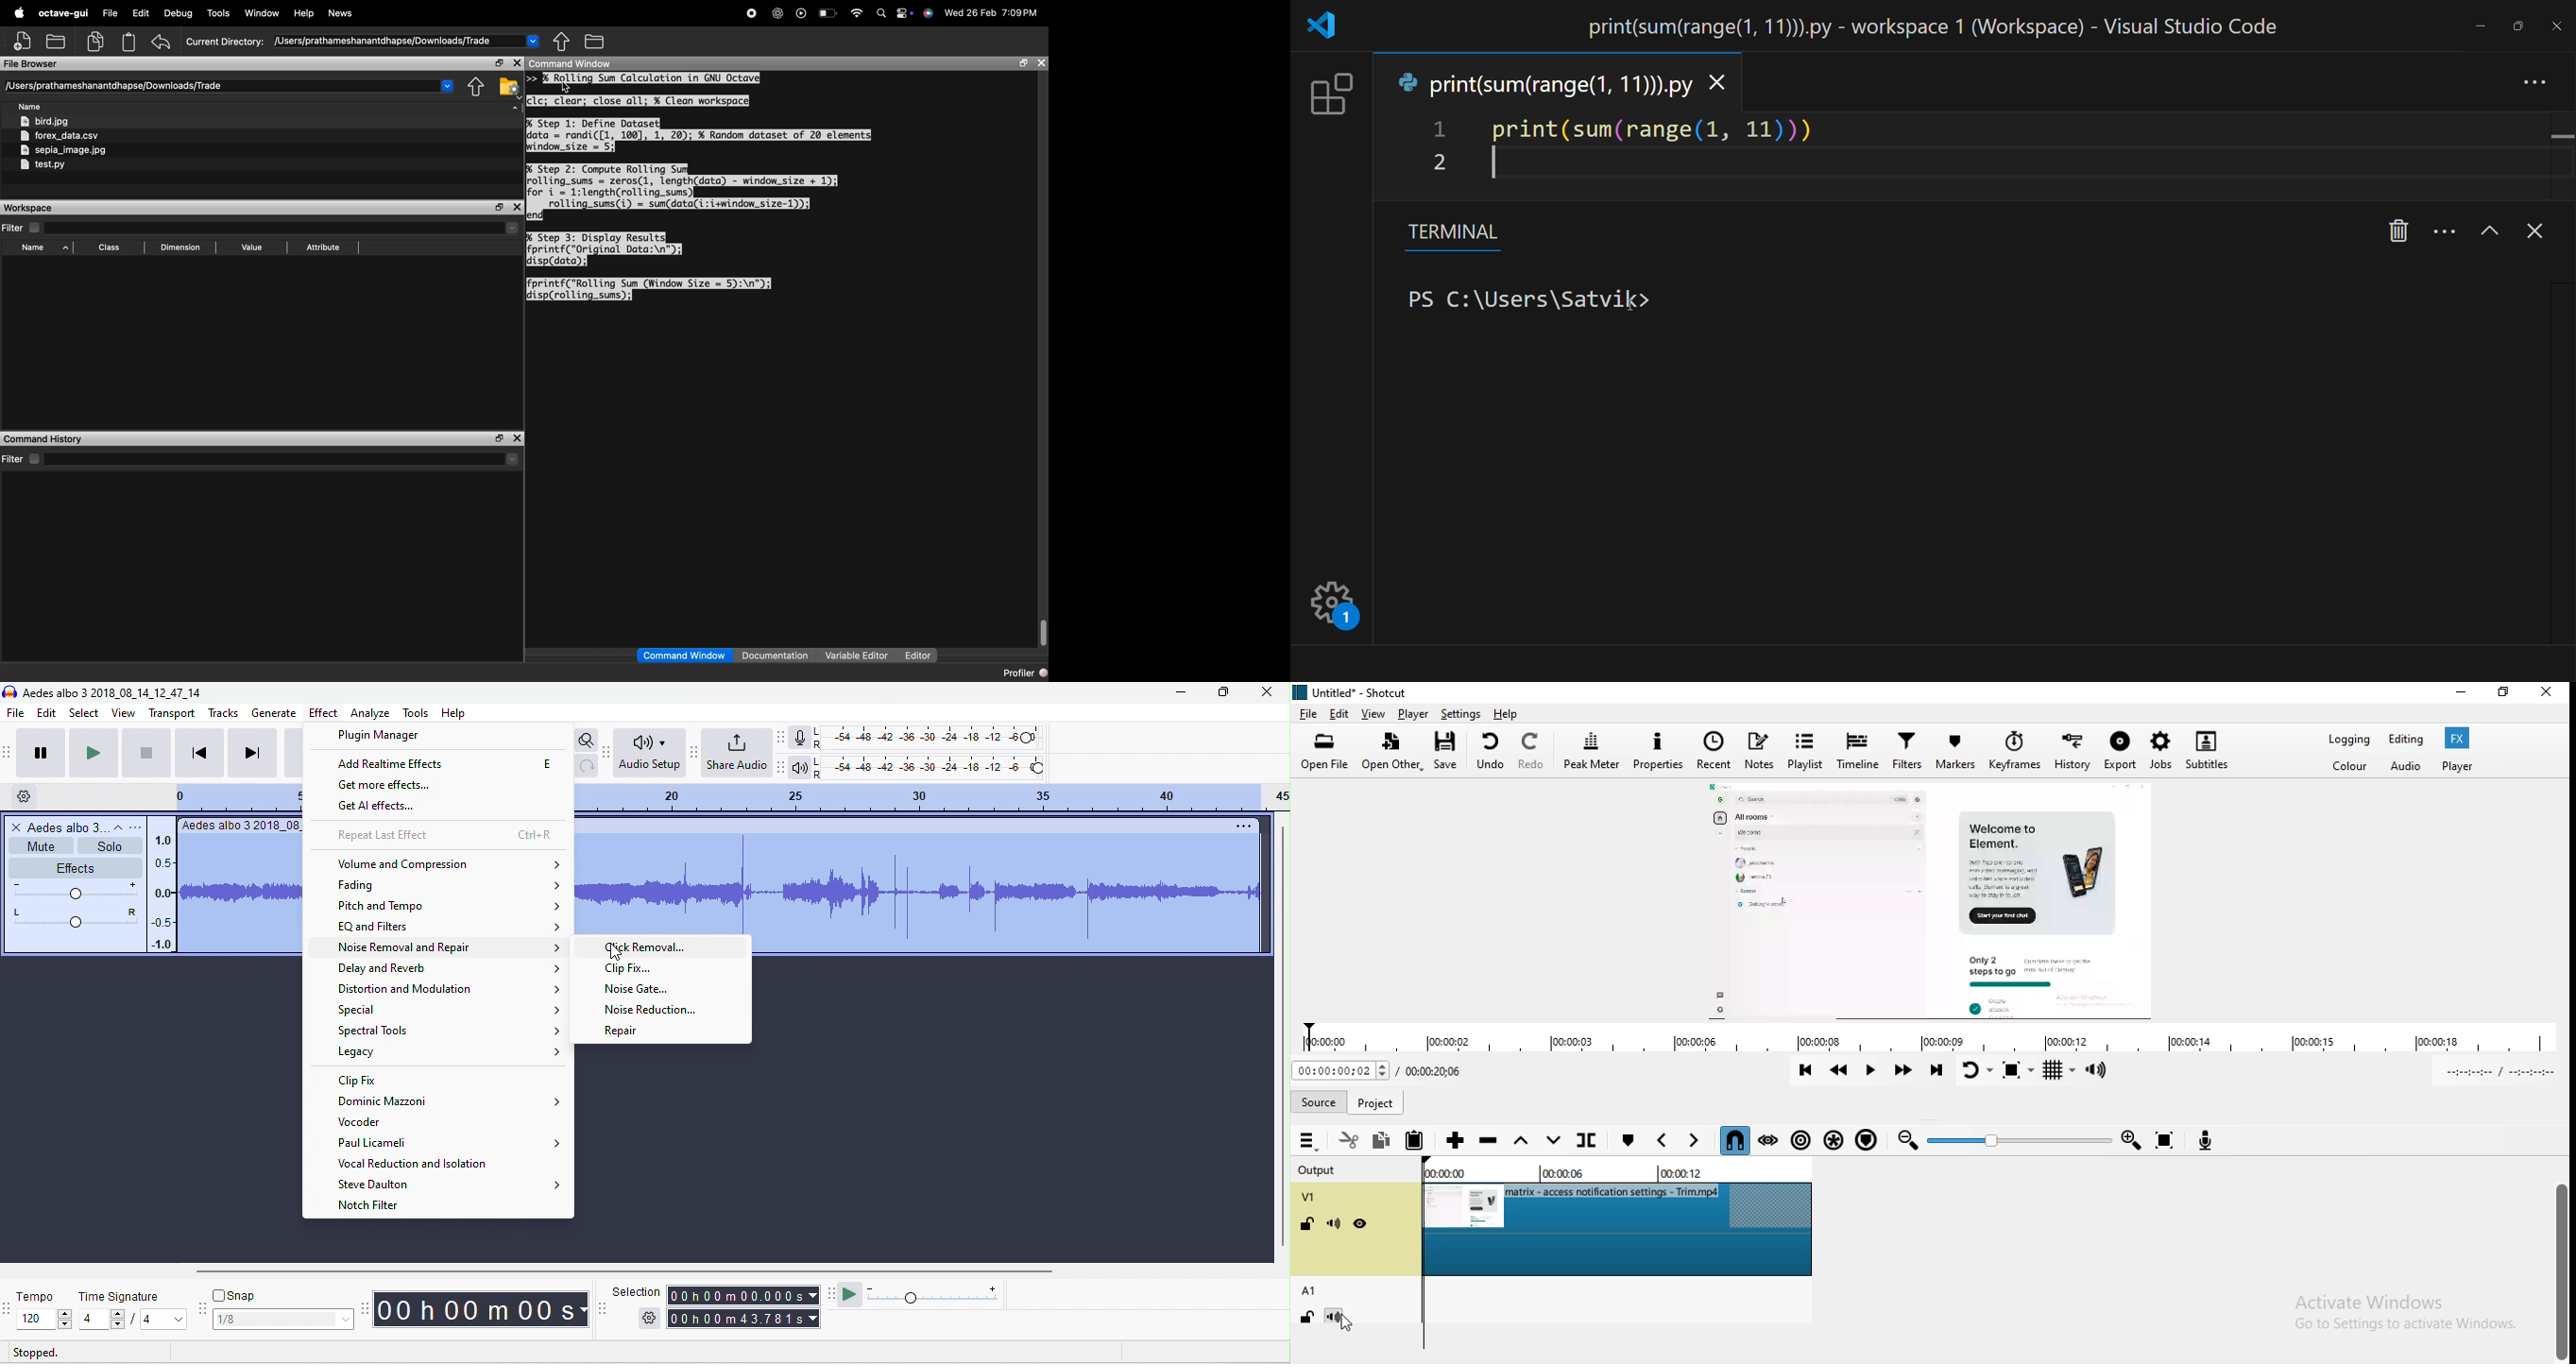  What do you see at coordinates (640, 991) in the screenshot?
I see `noise gate` at bounding box center [640, 991].